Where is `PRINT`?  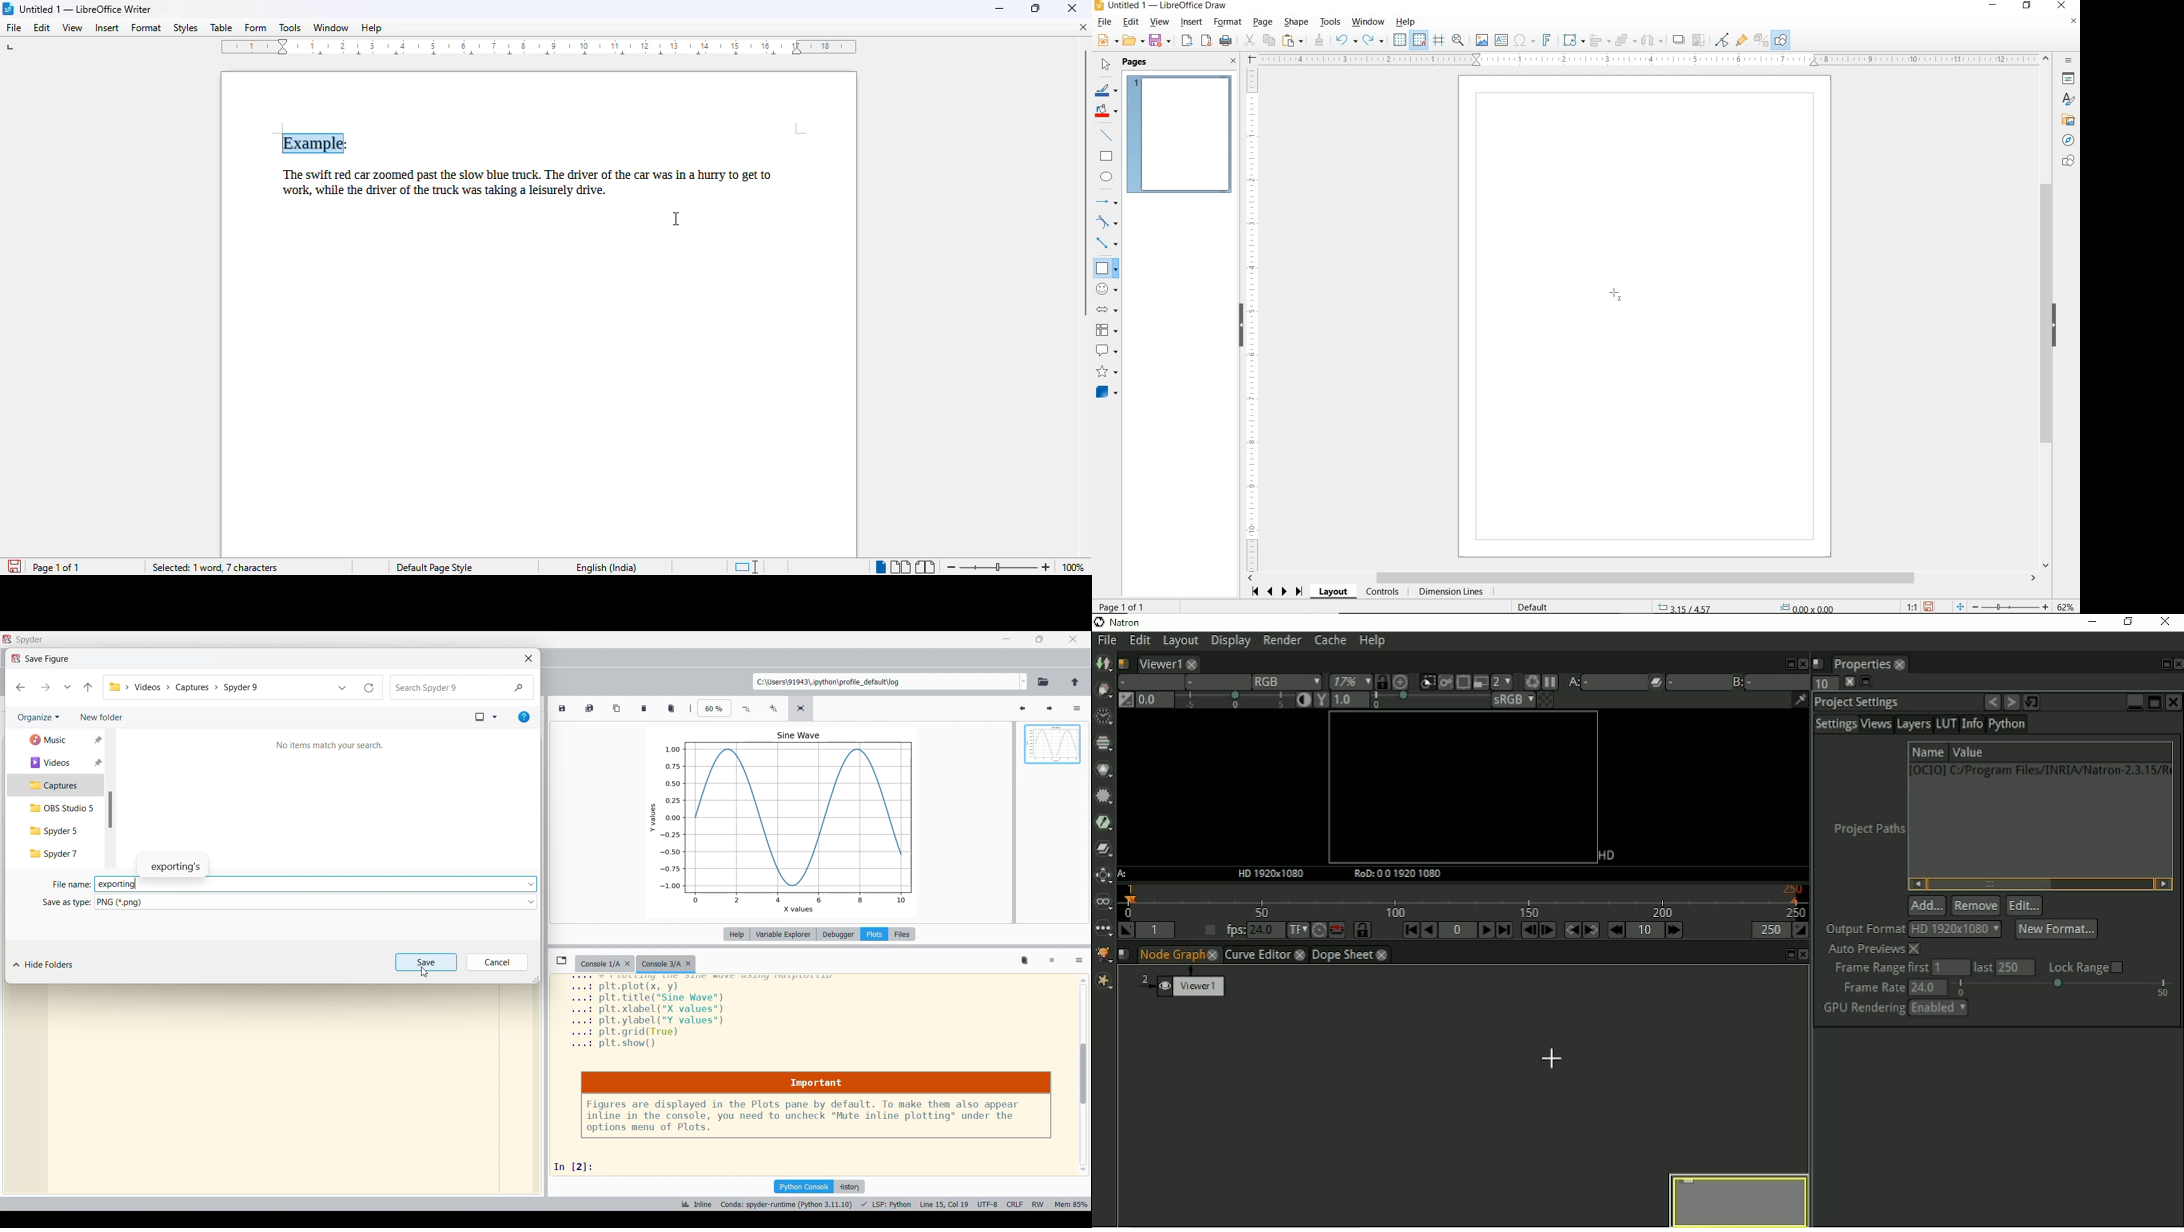 PRINT is located at coordinates (1226, 42).